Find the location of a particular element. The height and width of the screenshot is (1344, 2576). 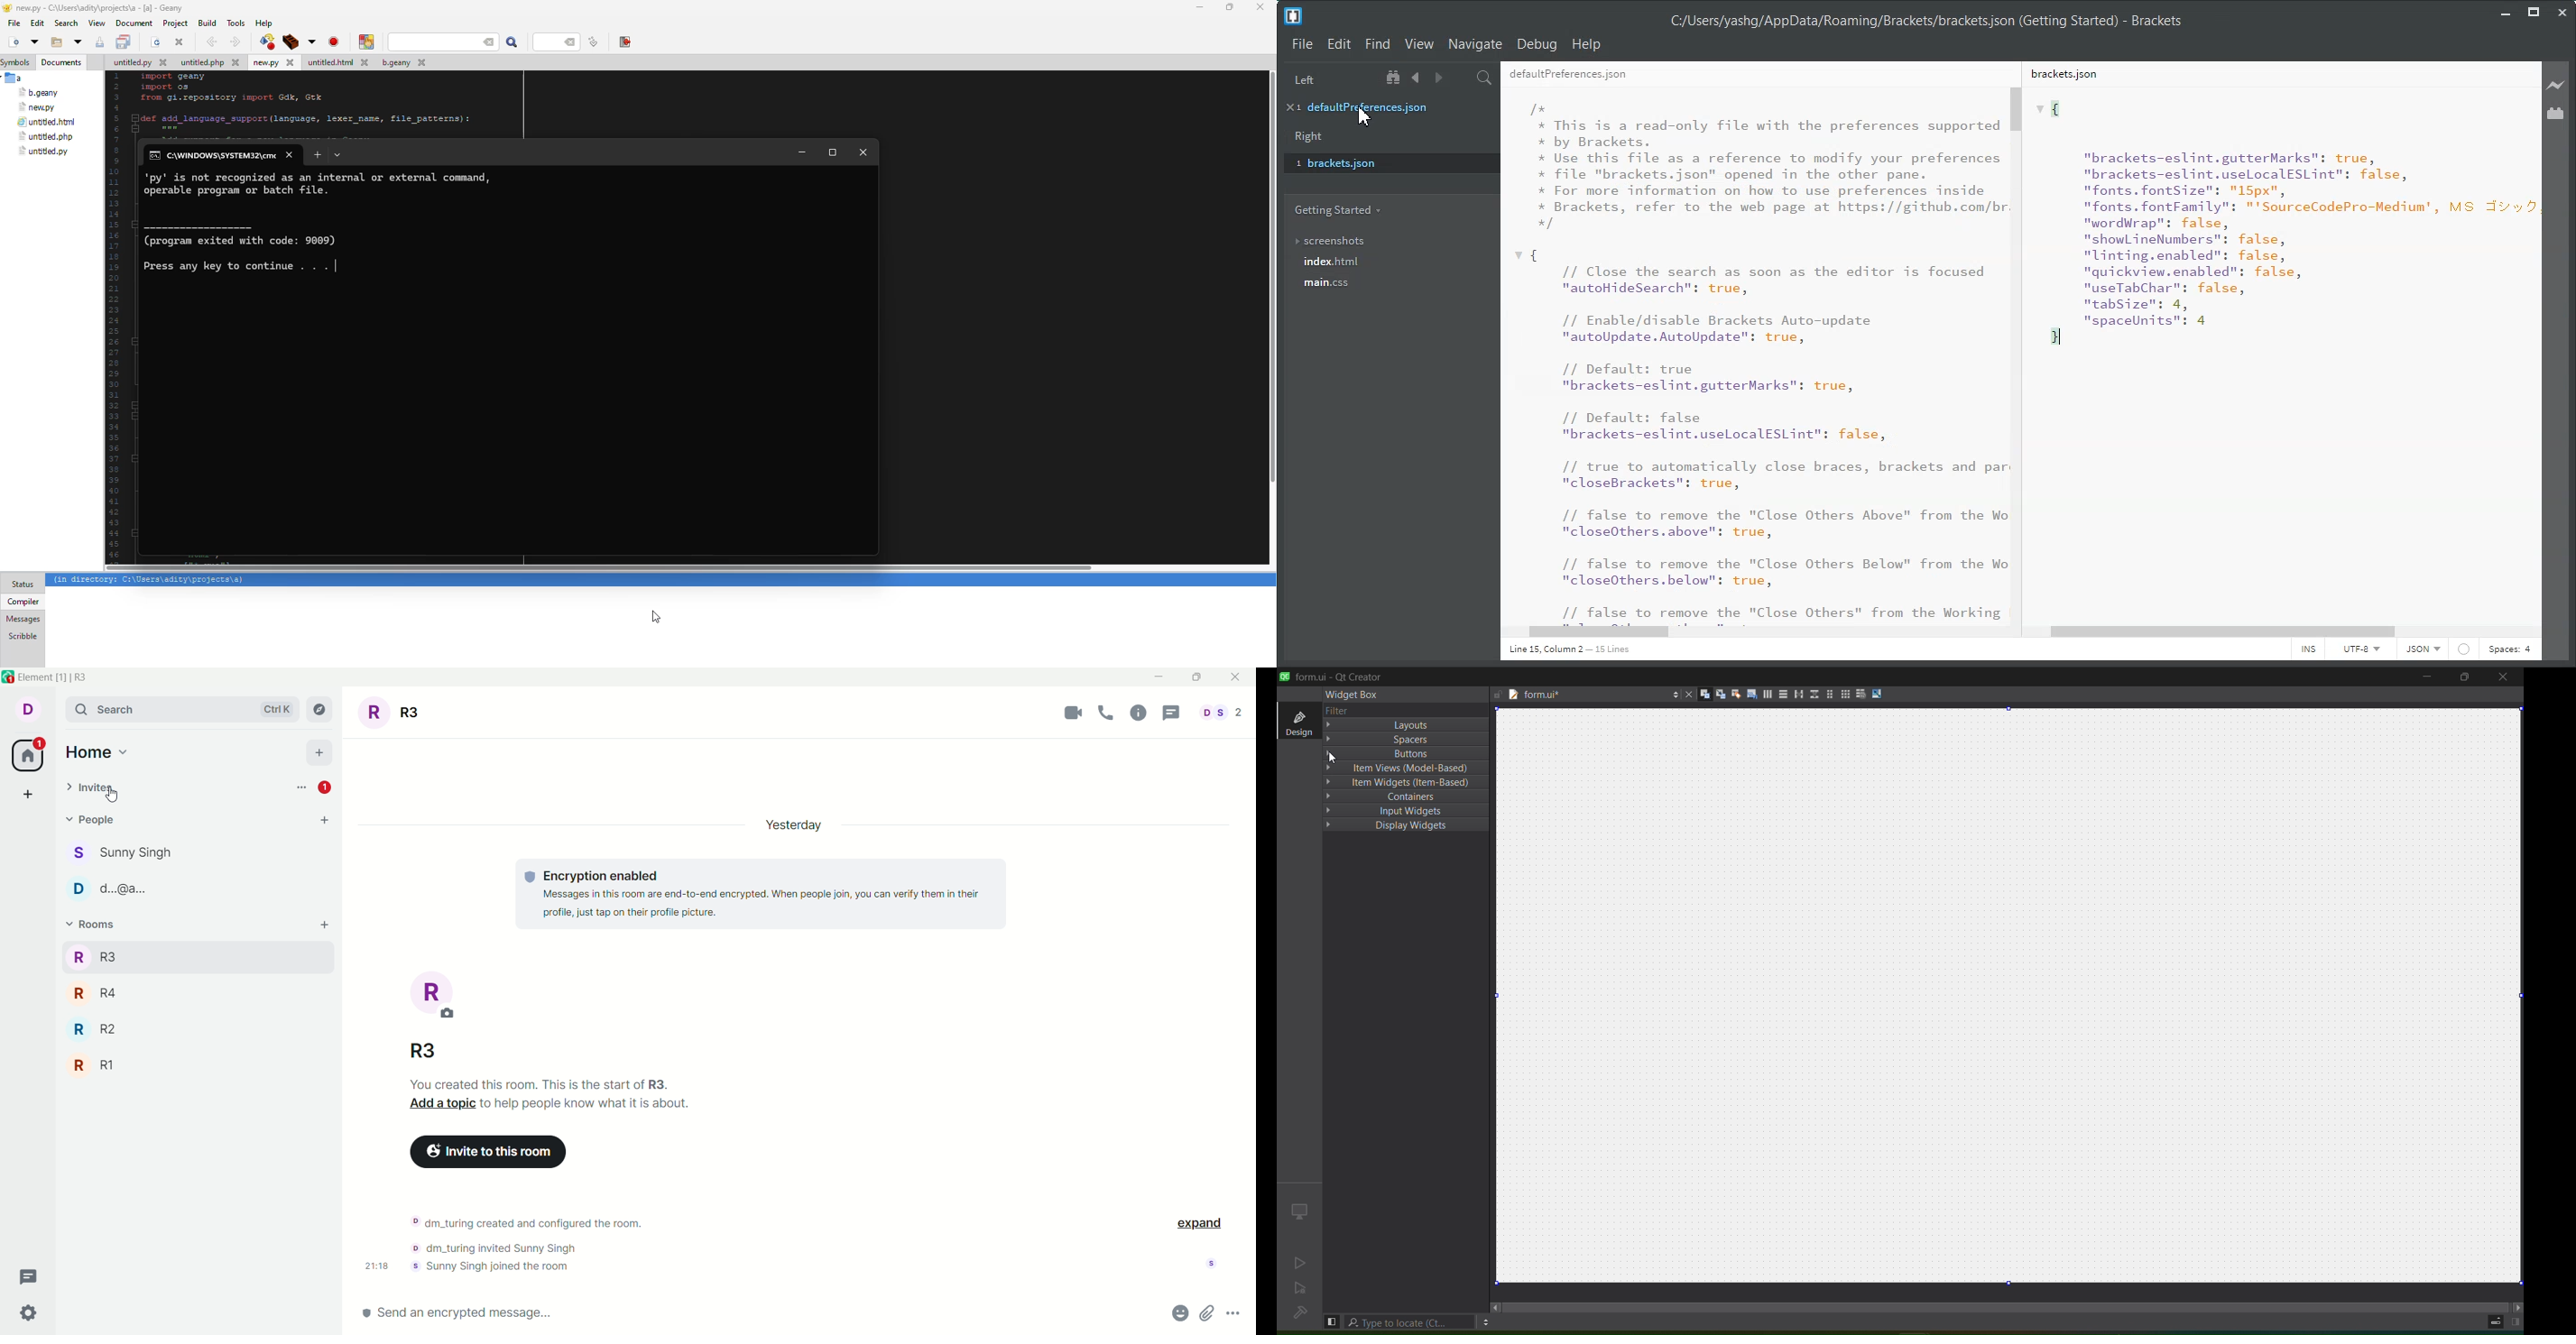

R3 is located at coordinates (424, 1051).